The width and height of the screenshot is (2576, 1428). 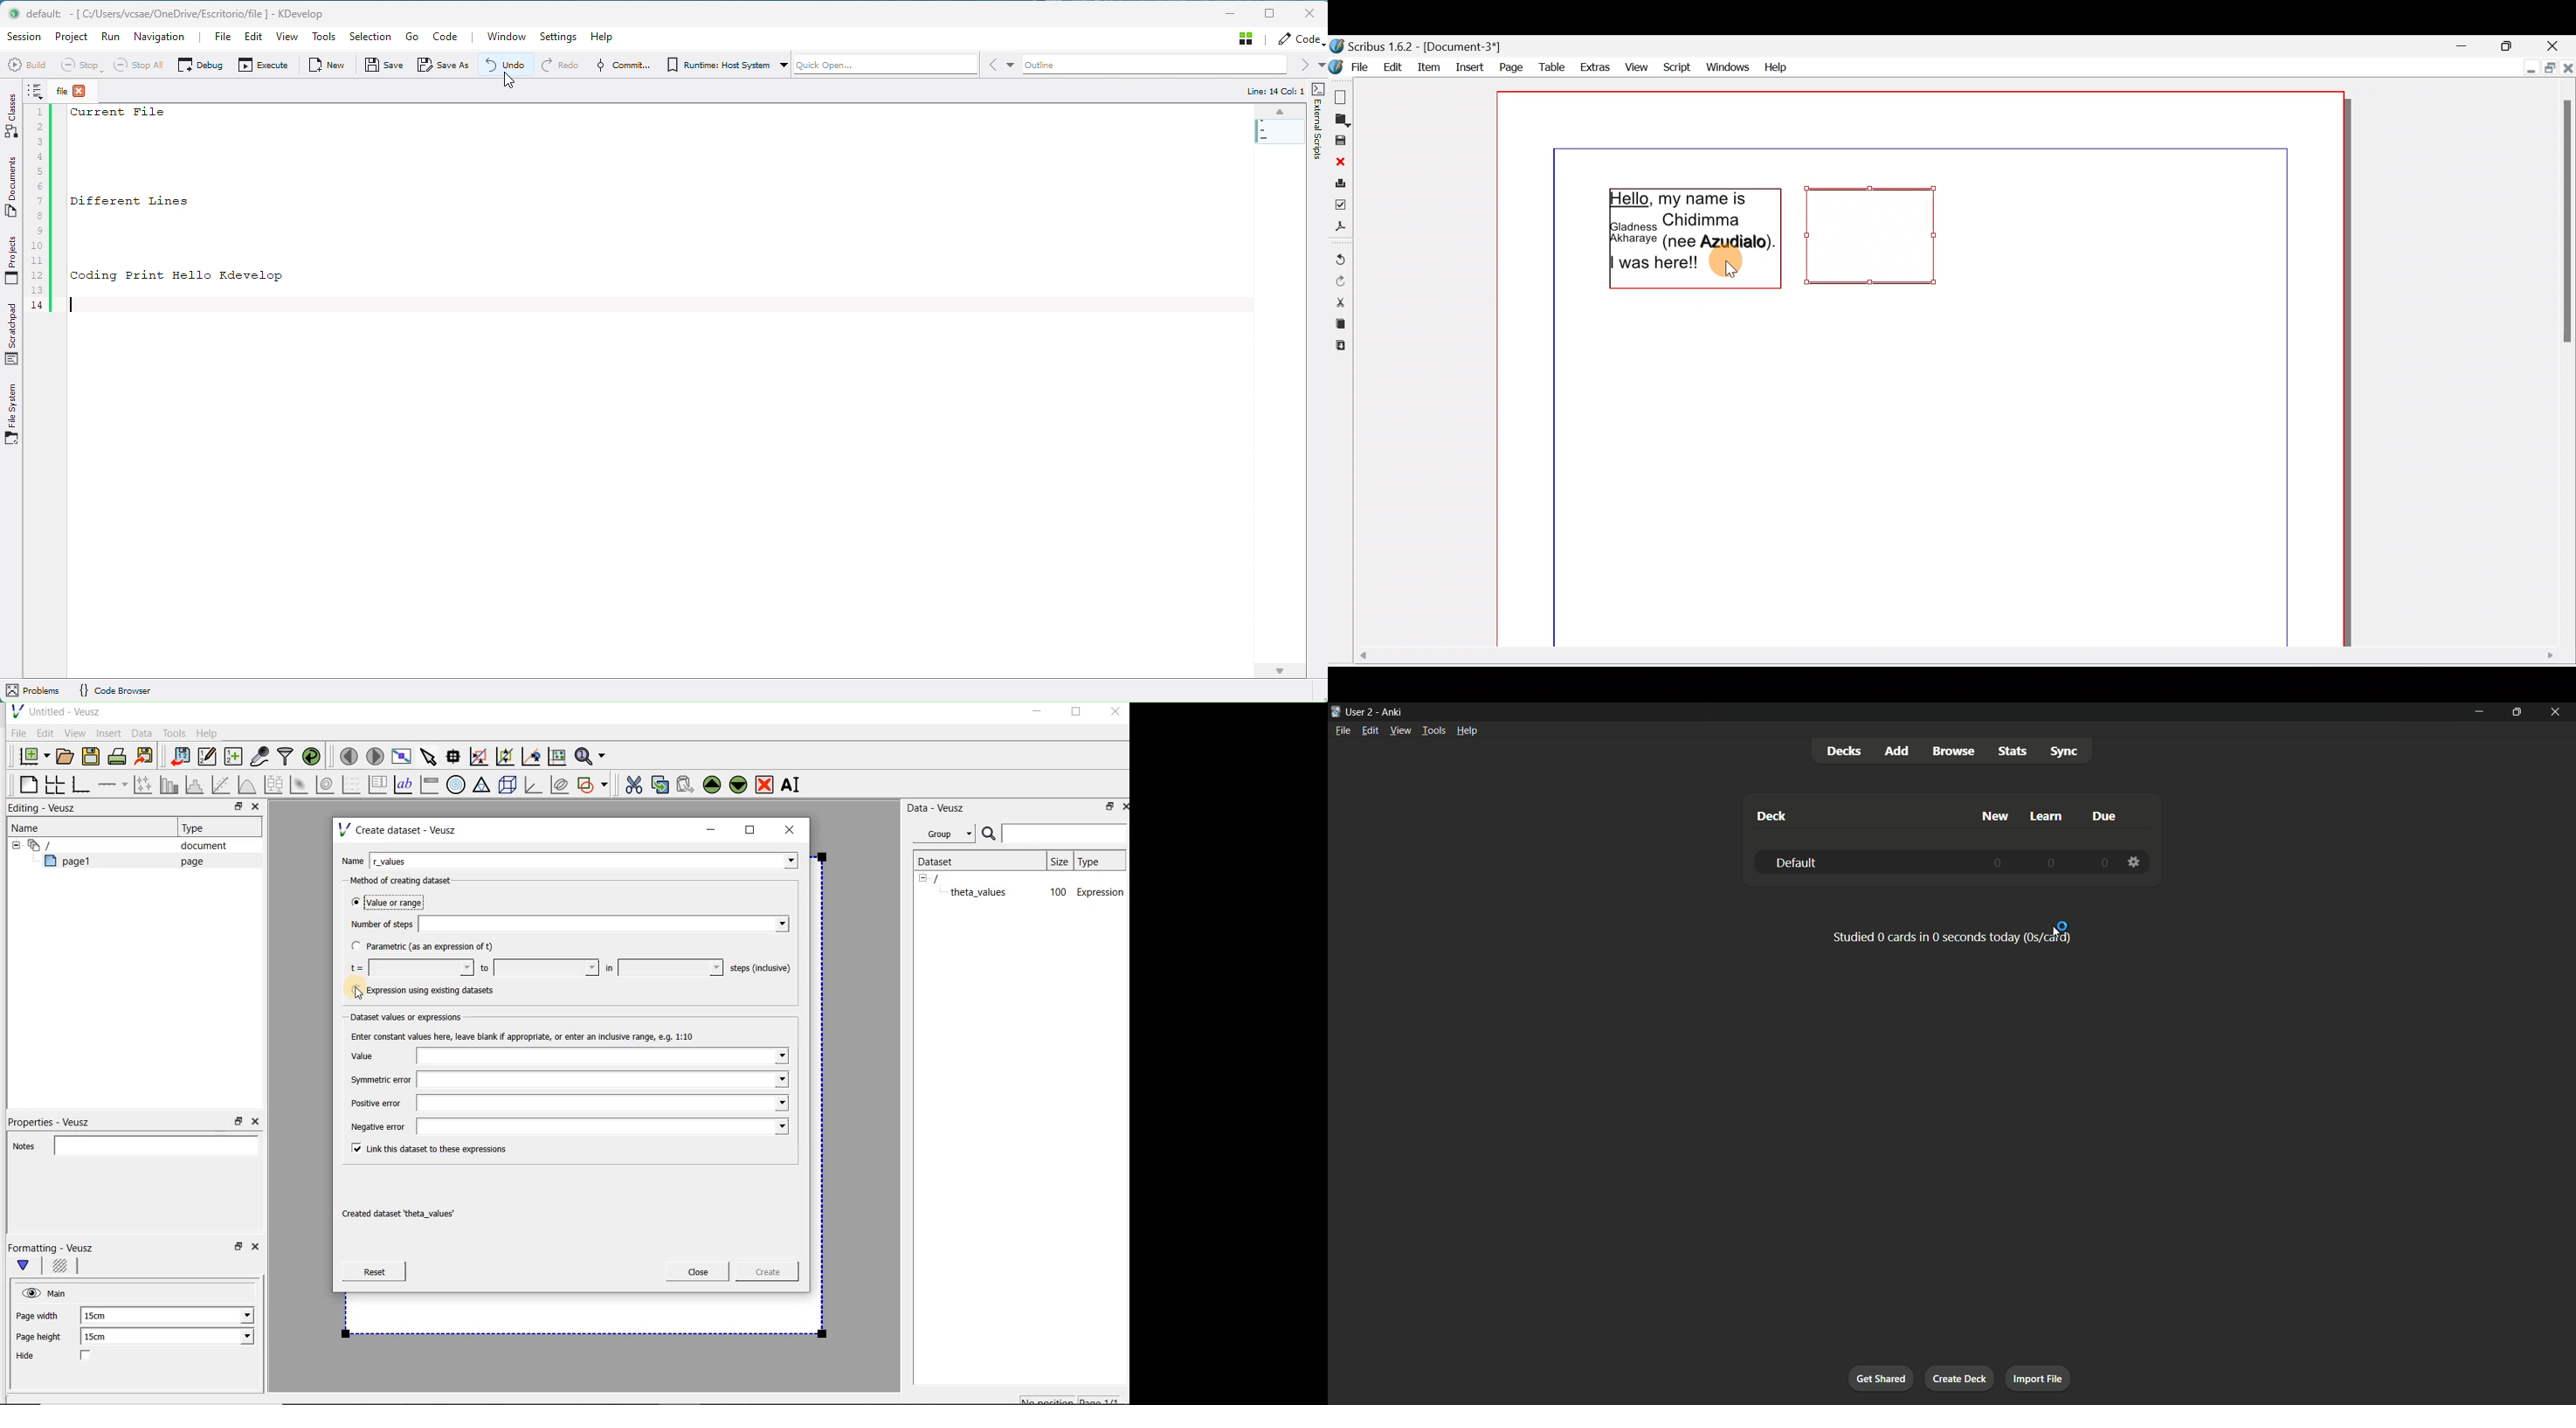 What do you see at coordinates (400, 830) in the screenshot?
I see `Create dataset - Veusz` at bounding box center [400, 830].